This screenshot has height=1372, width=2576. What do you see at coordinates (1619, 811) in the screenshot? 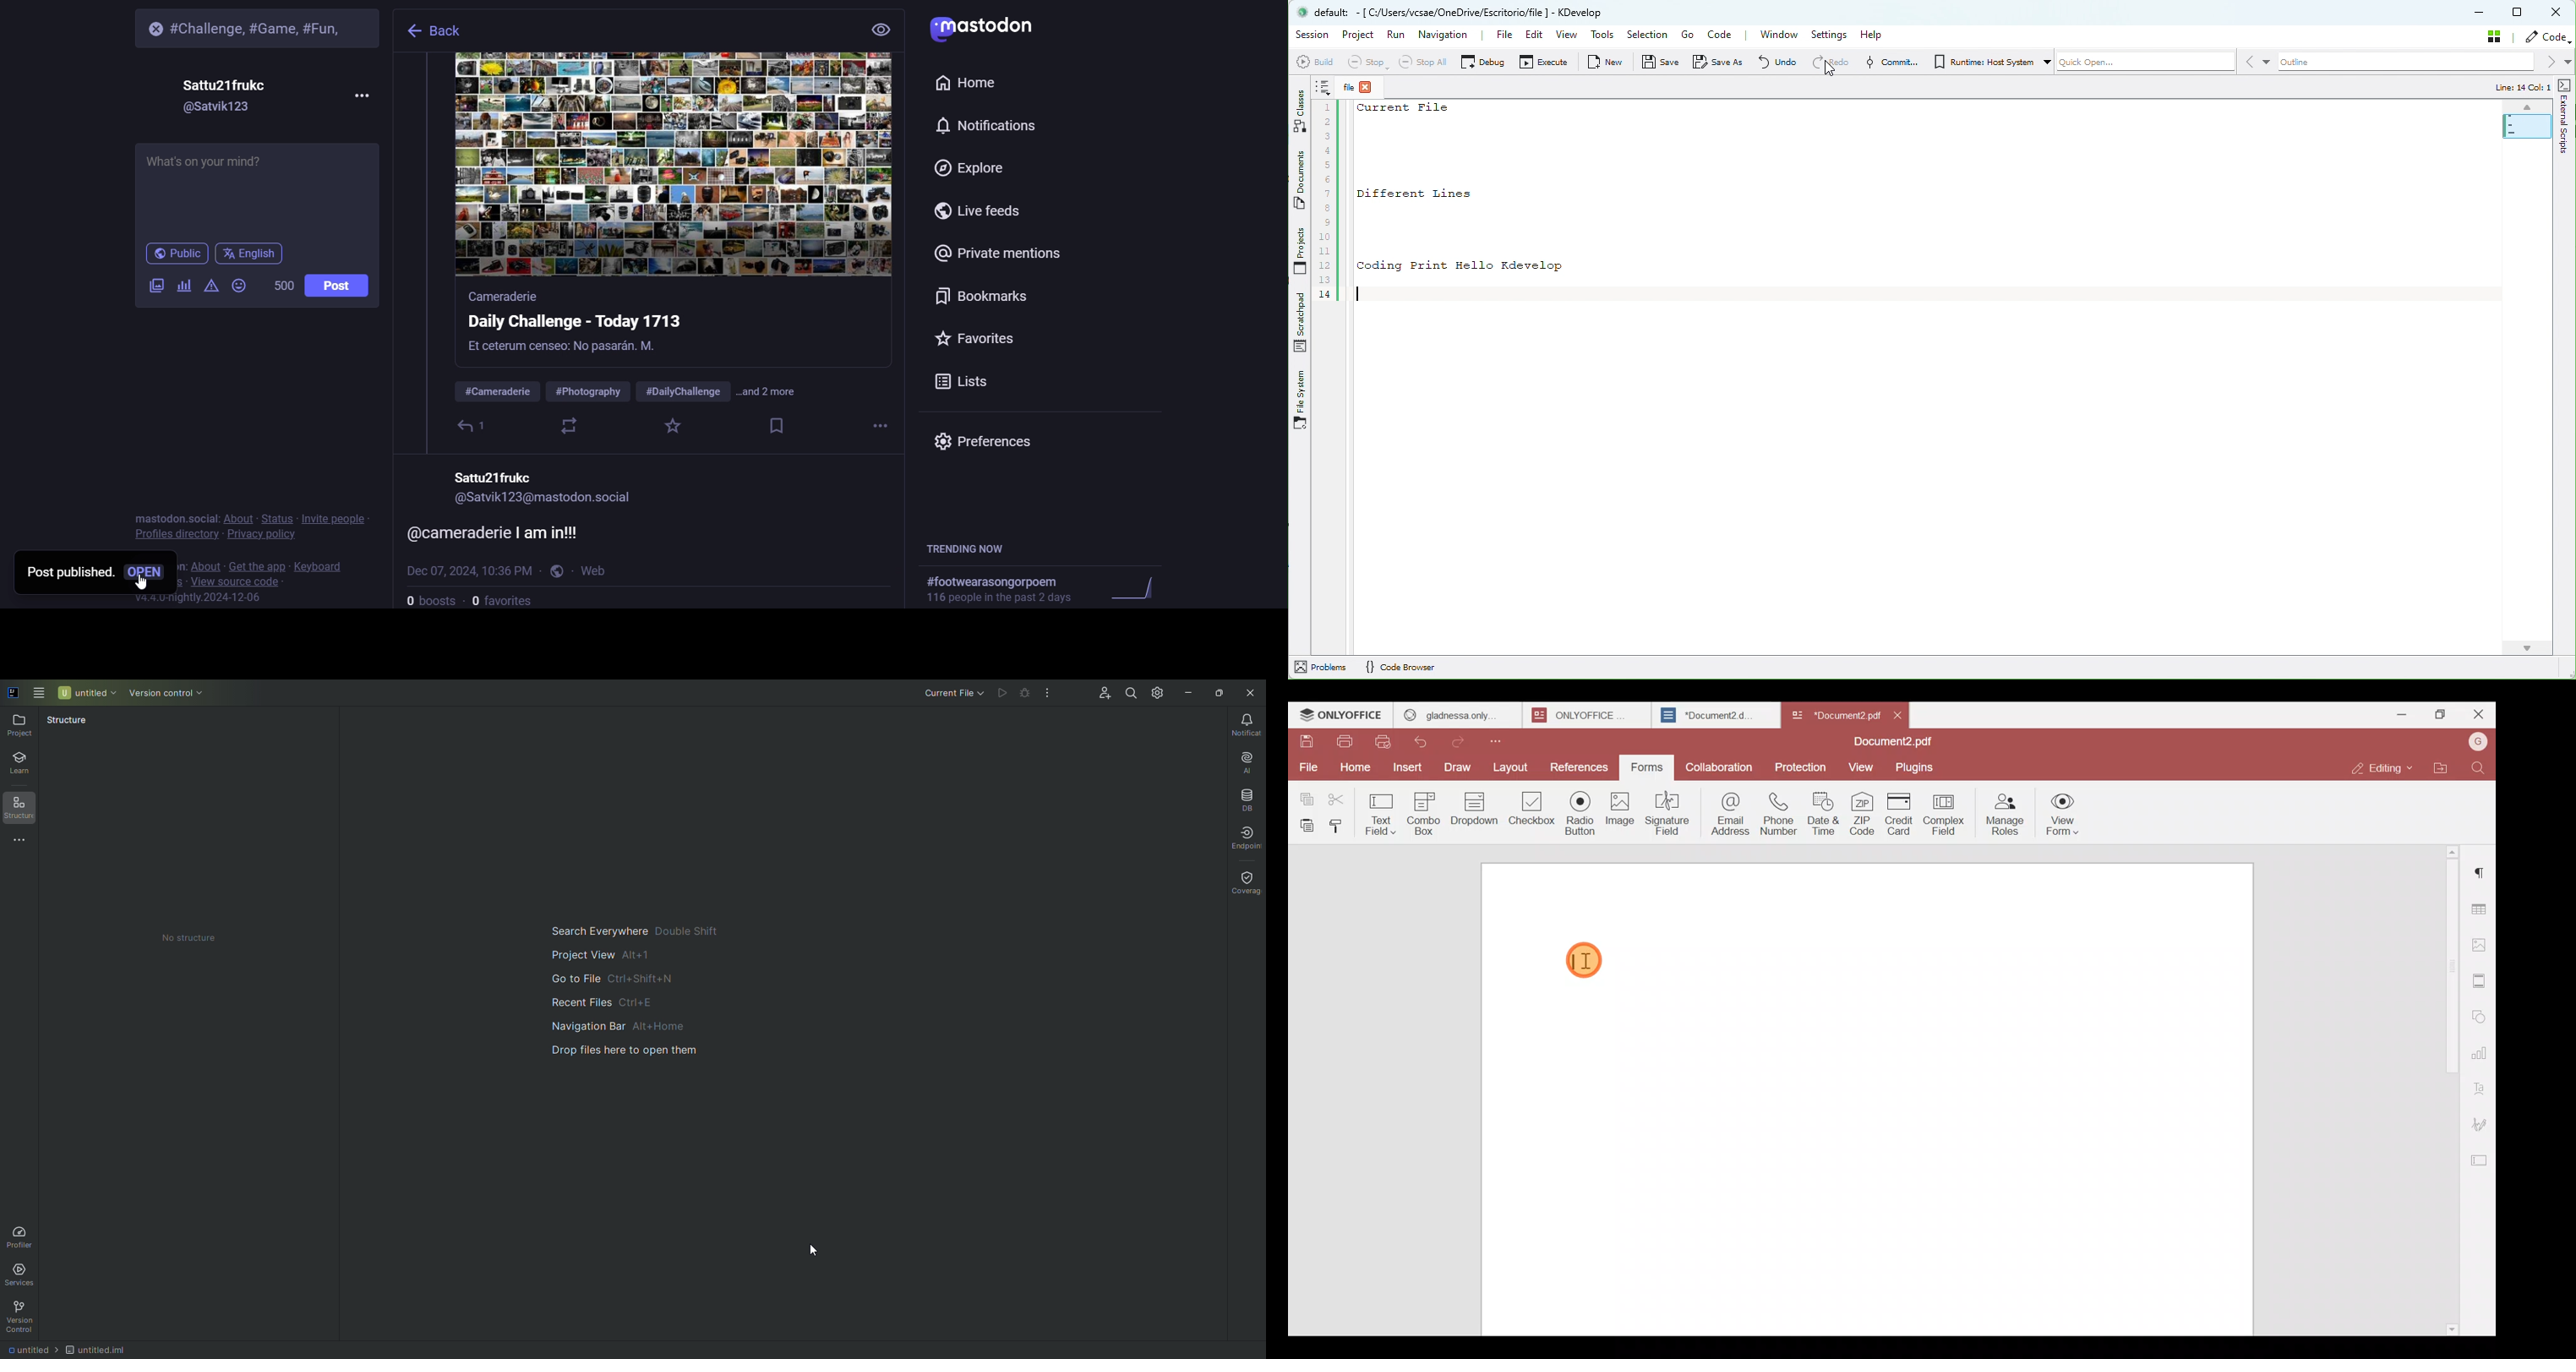
I see `Image` at bounding box center [1619, 811].